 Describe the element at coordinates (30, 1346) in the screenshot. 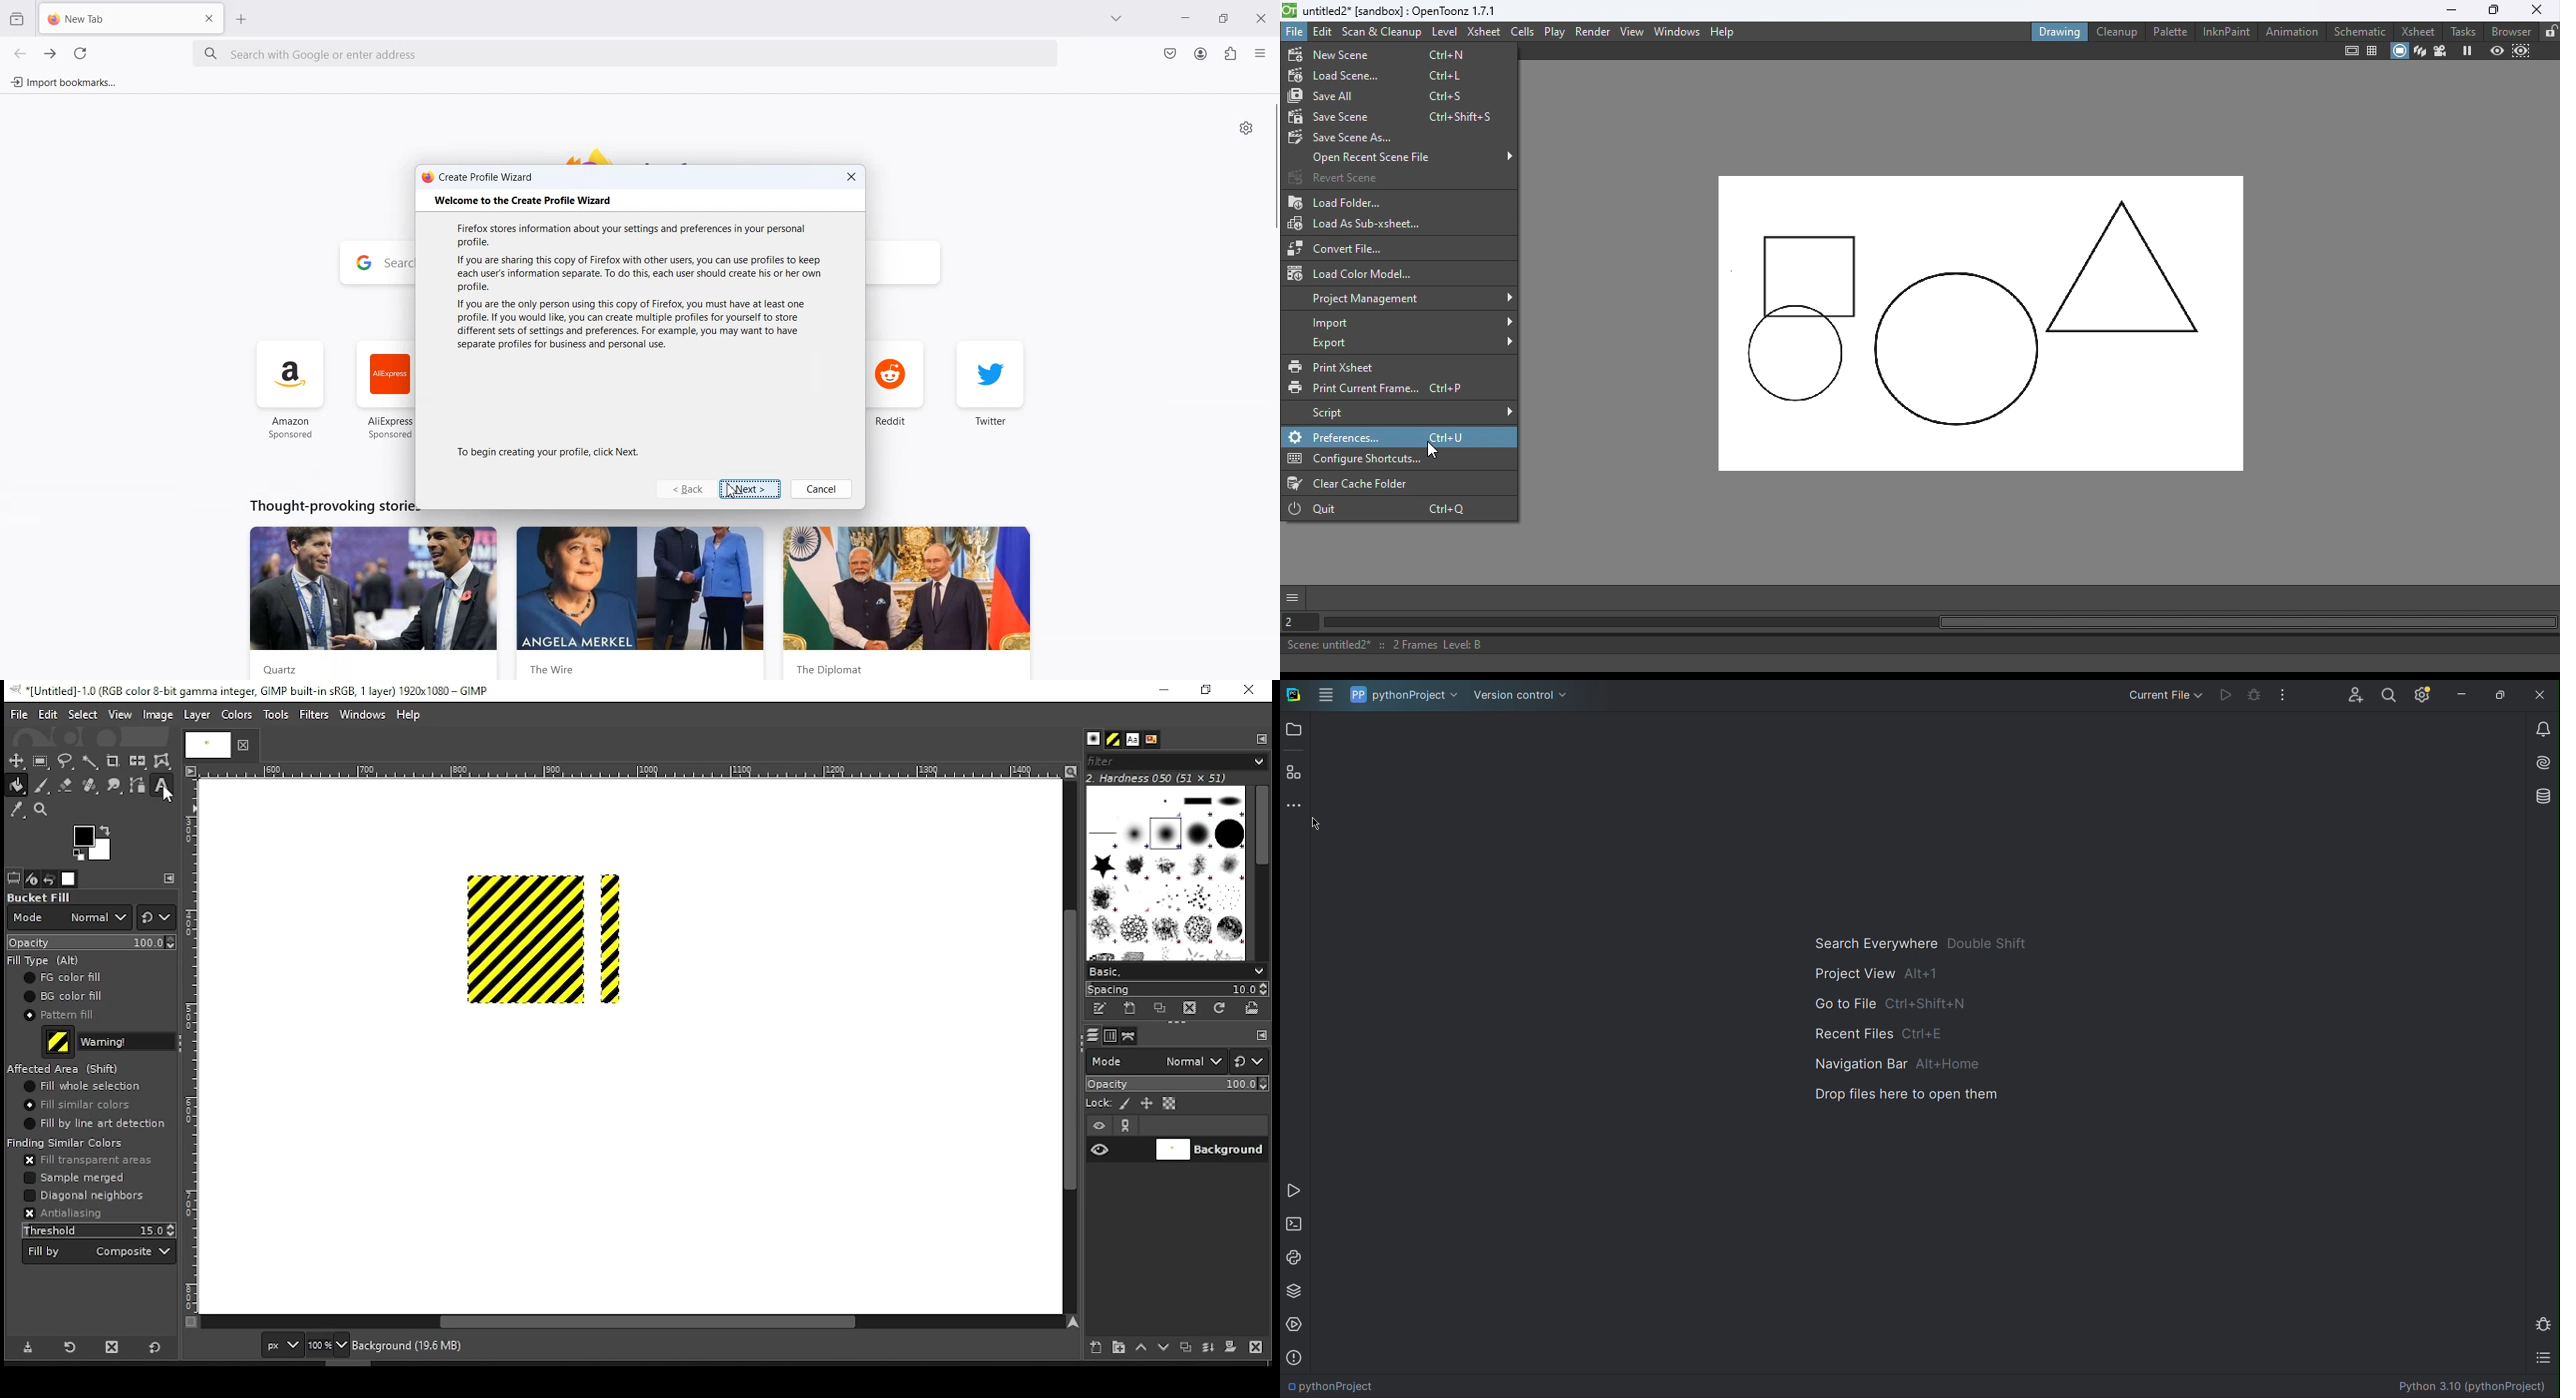

I see `save tool preset` at that location.